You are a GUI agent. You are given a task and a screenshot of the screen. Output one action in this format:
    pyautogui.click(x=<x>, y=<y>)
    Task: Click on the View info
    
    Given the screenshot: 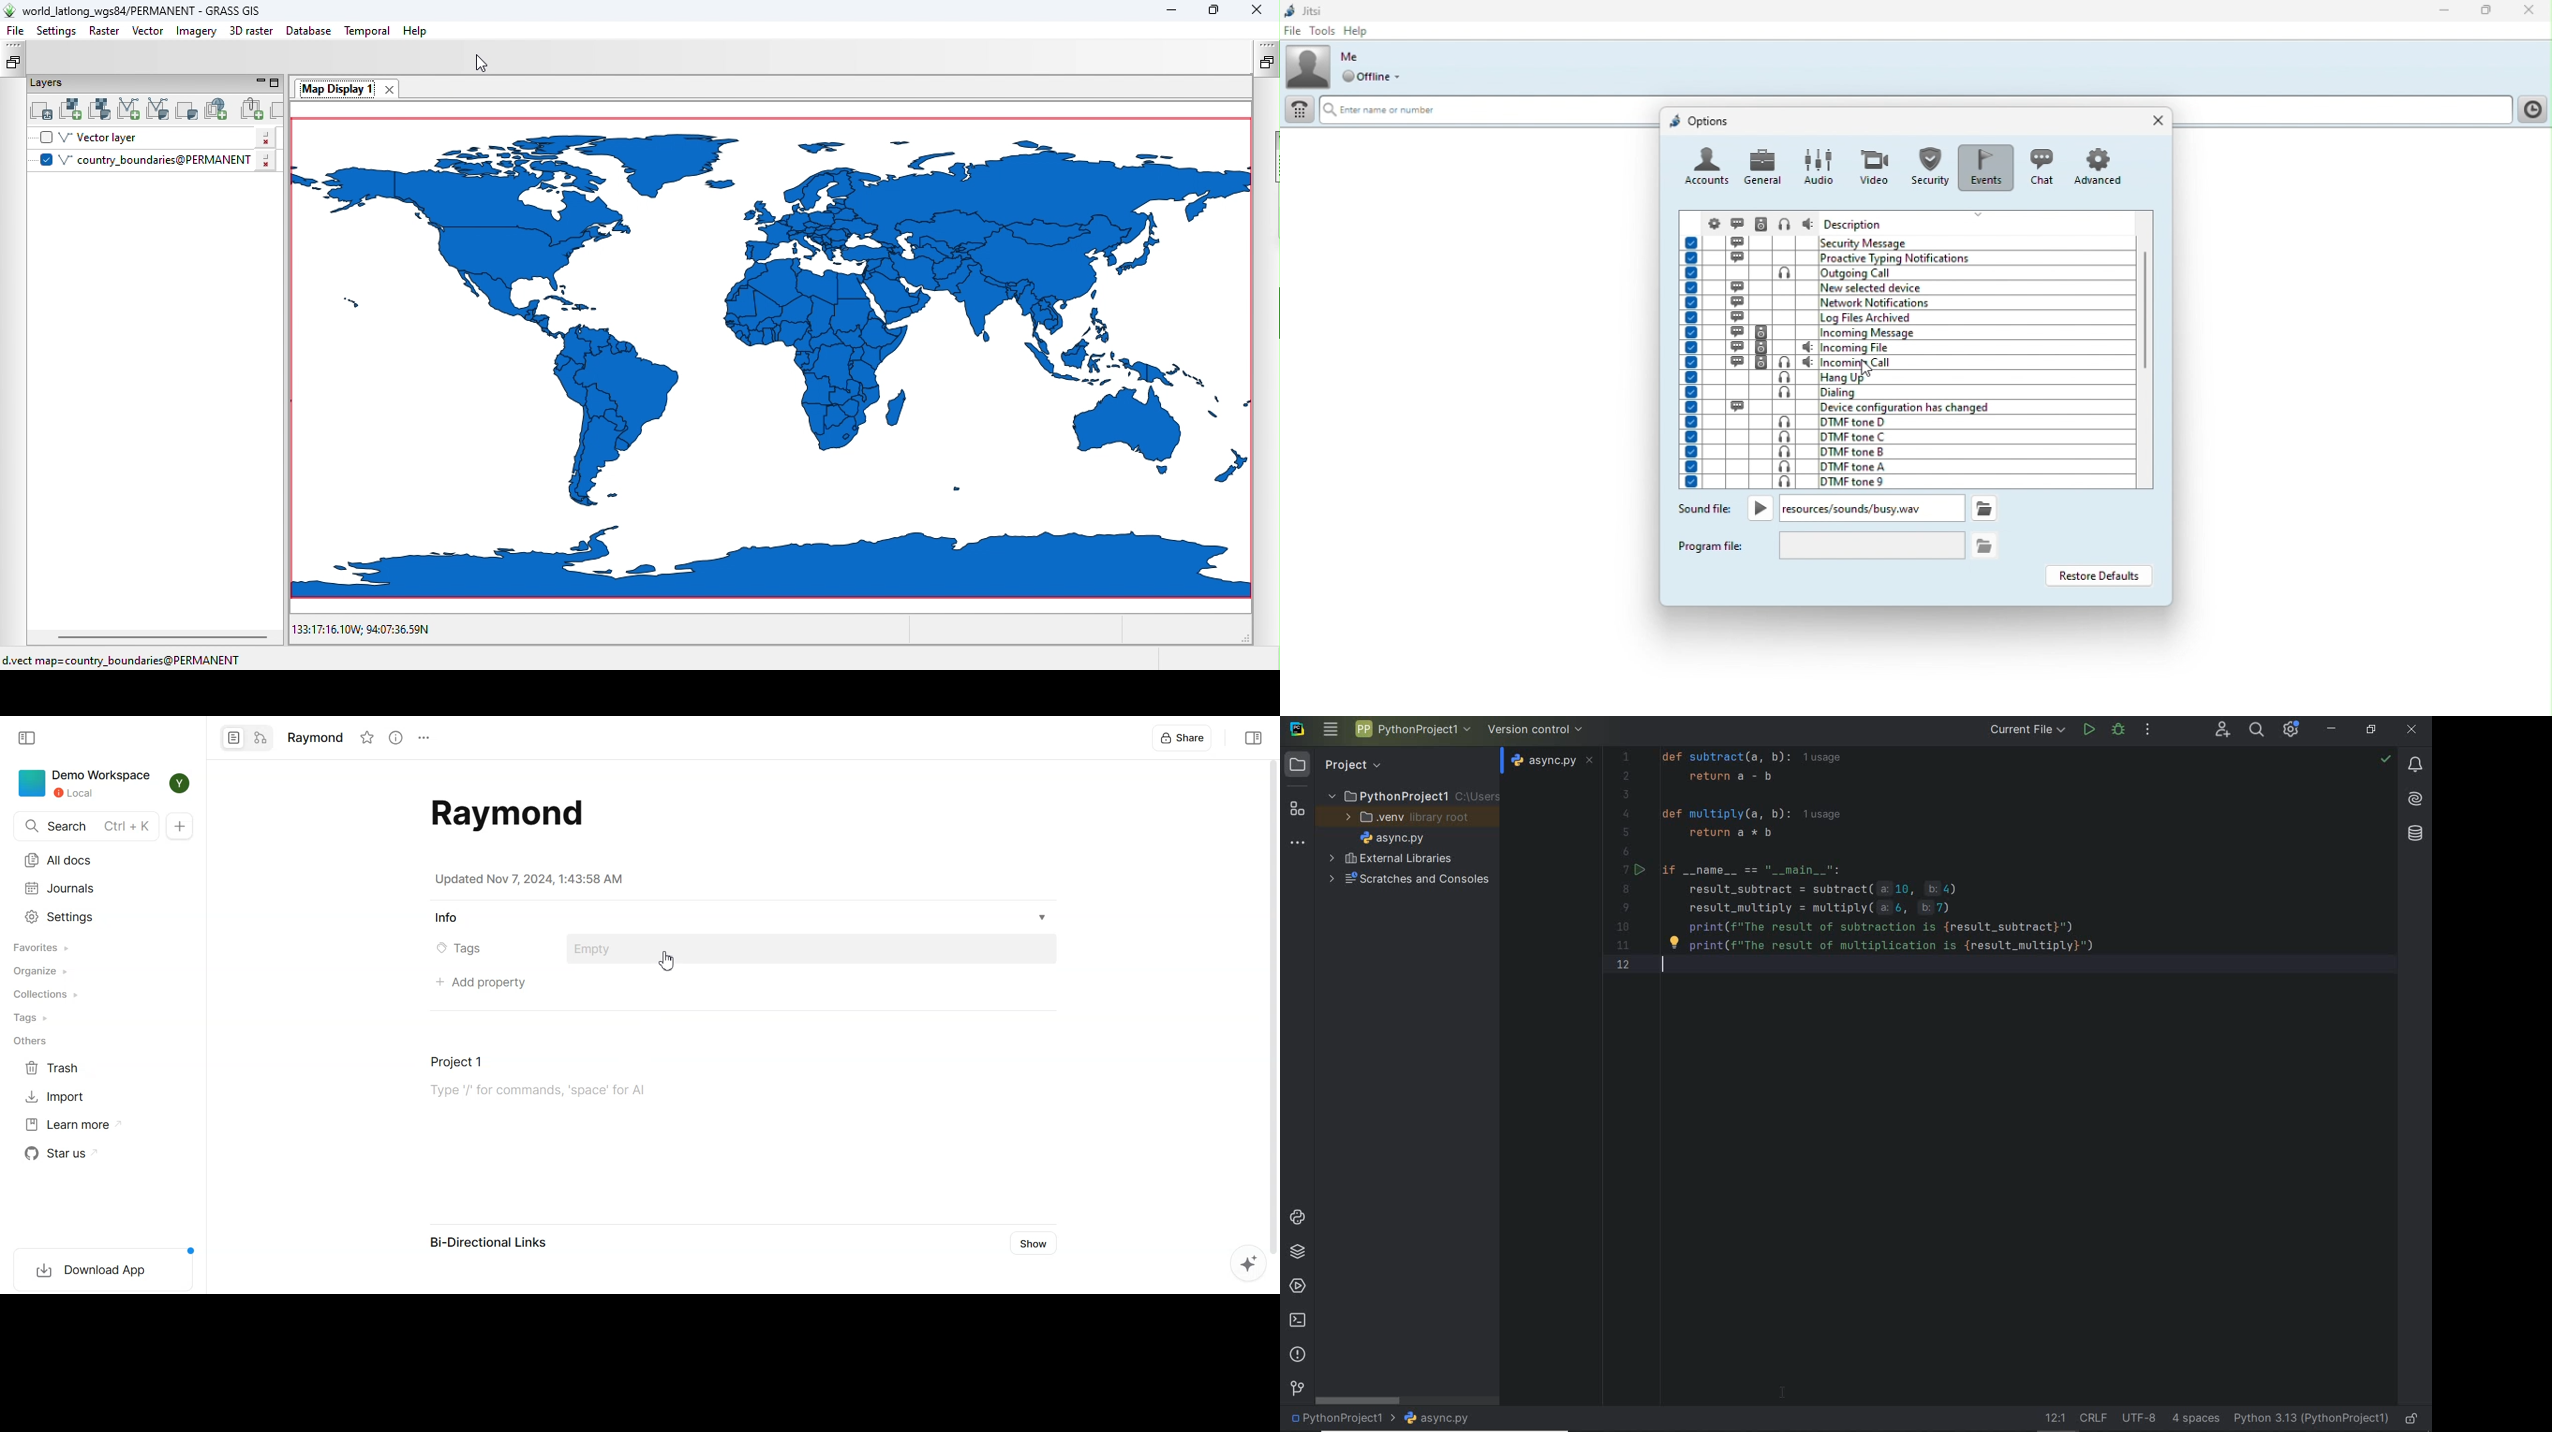 What is the action you would take?
    pyautogui.click(x=395, y=737)
    